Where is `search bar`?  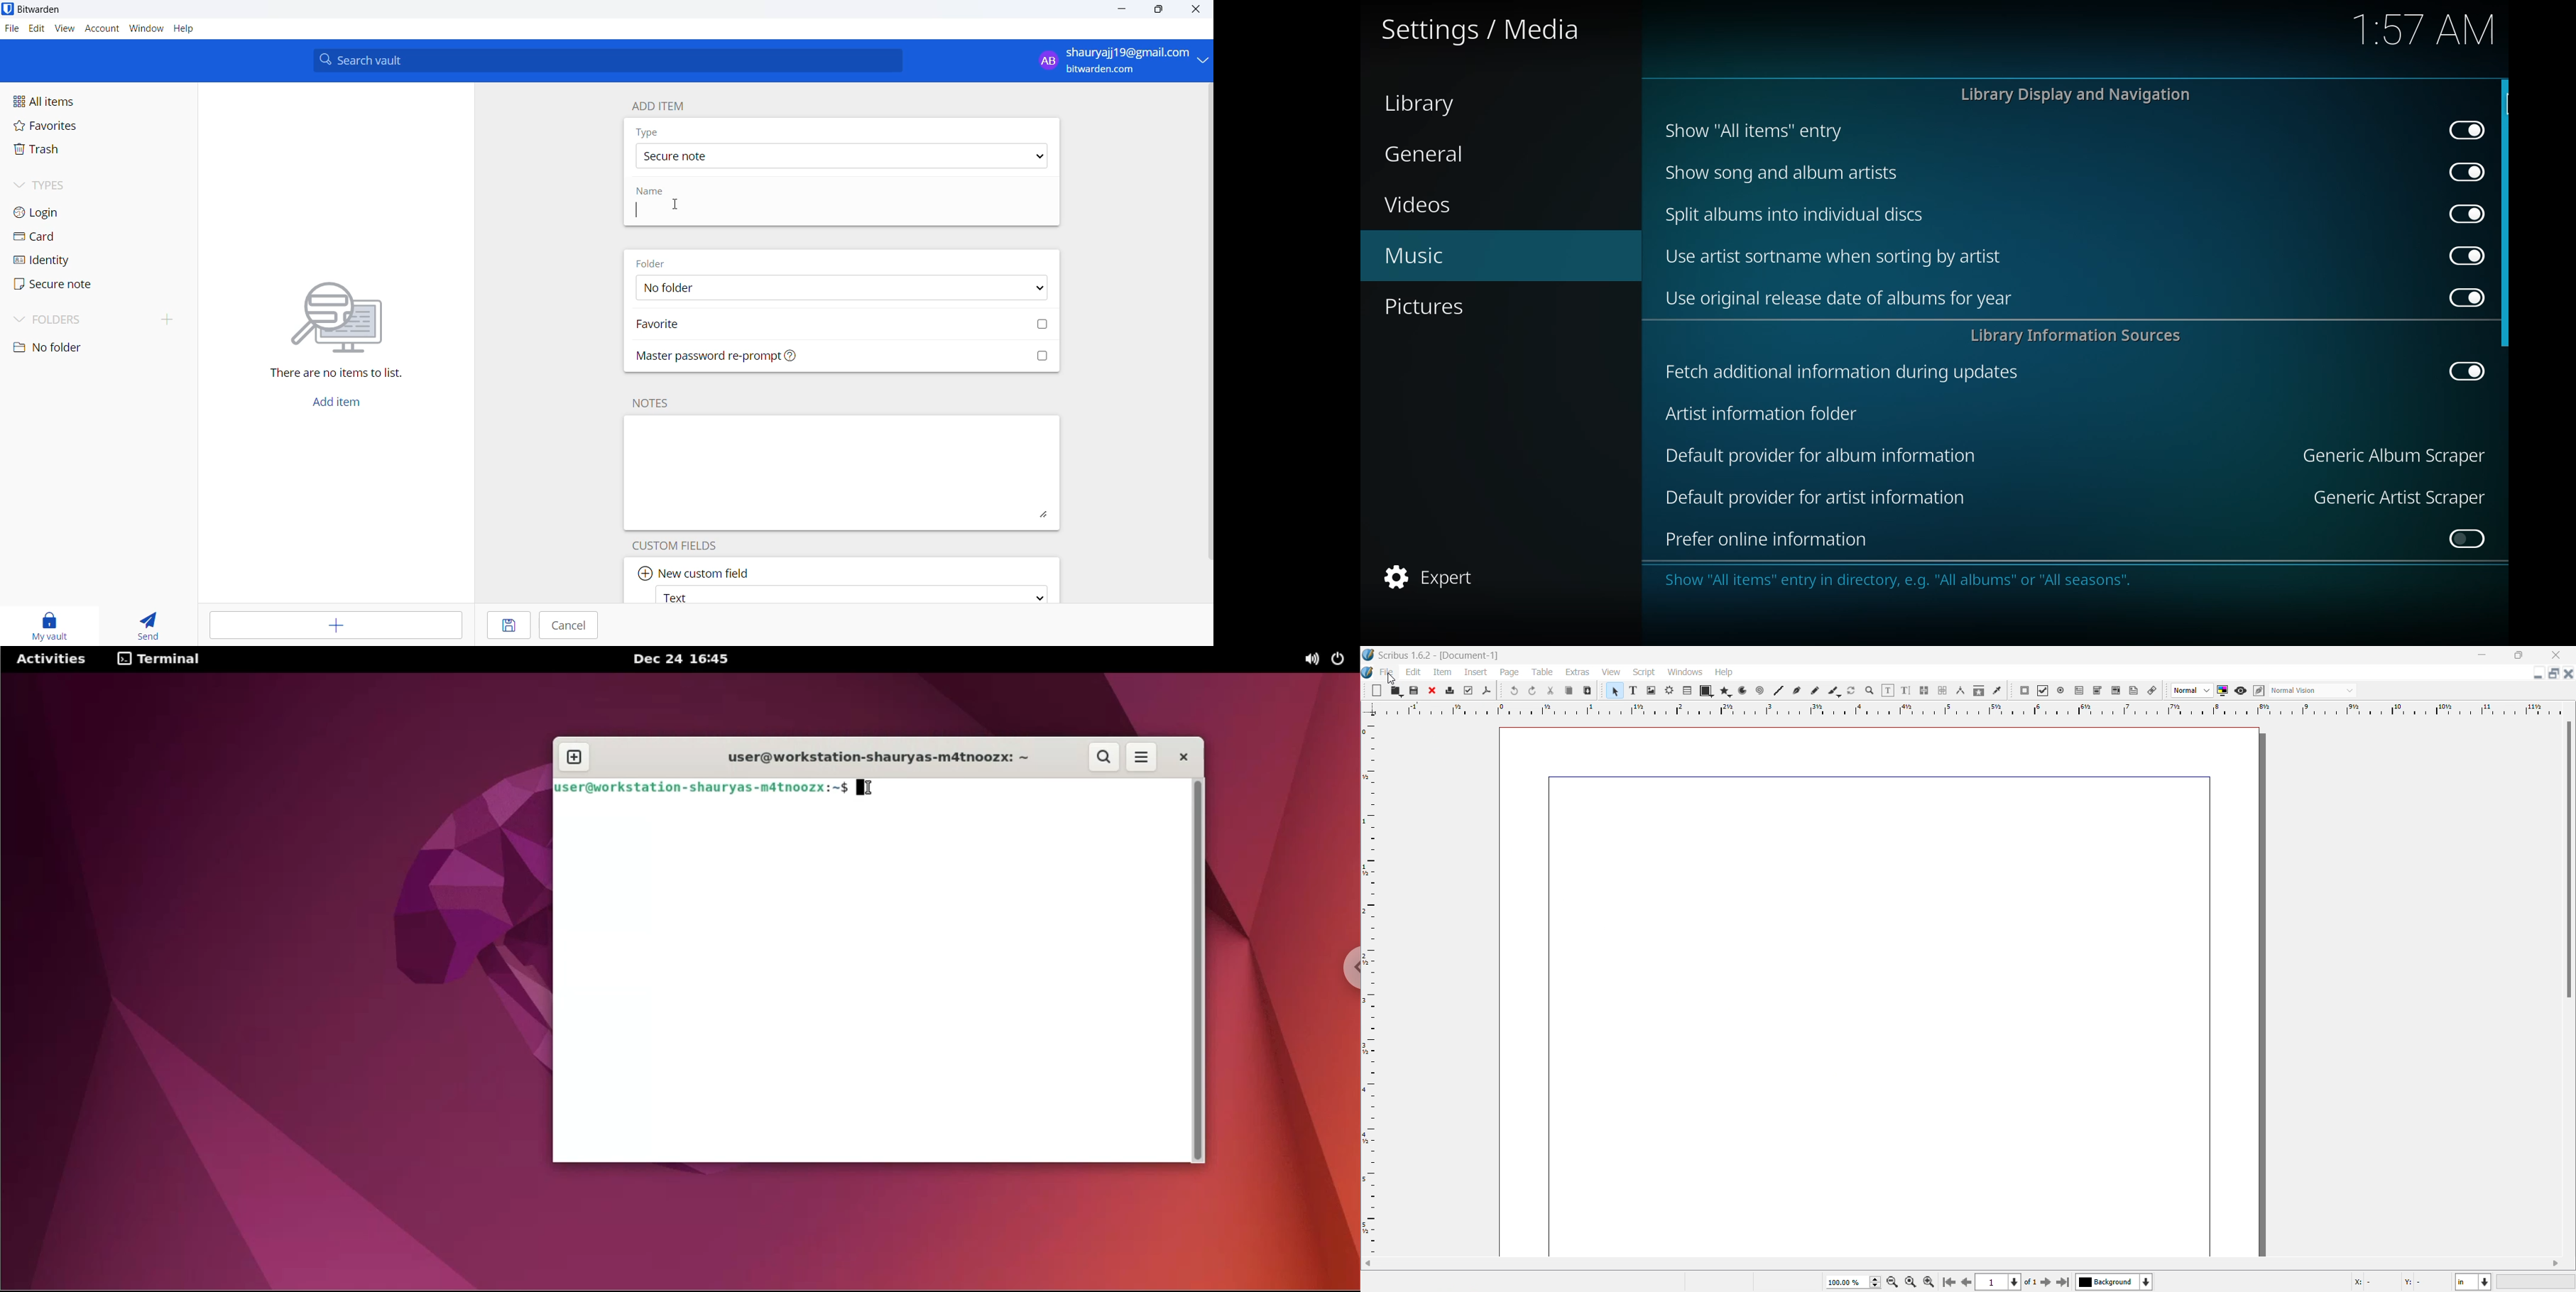 search bar is located at coordinates (607, 60).